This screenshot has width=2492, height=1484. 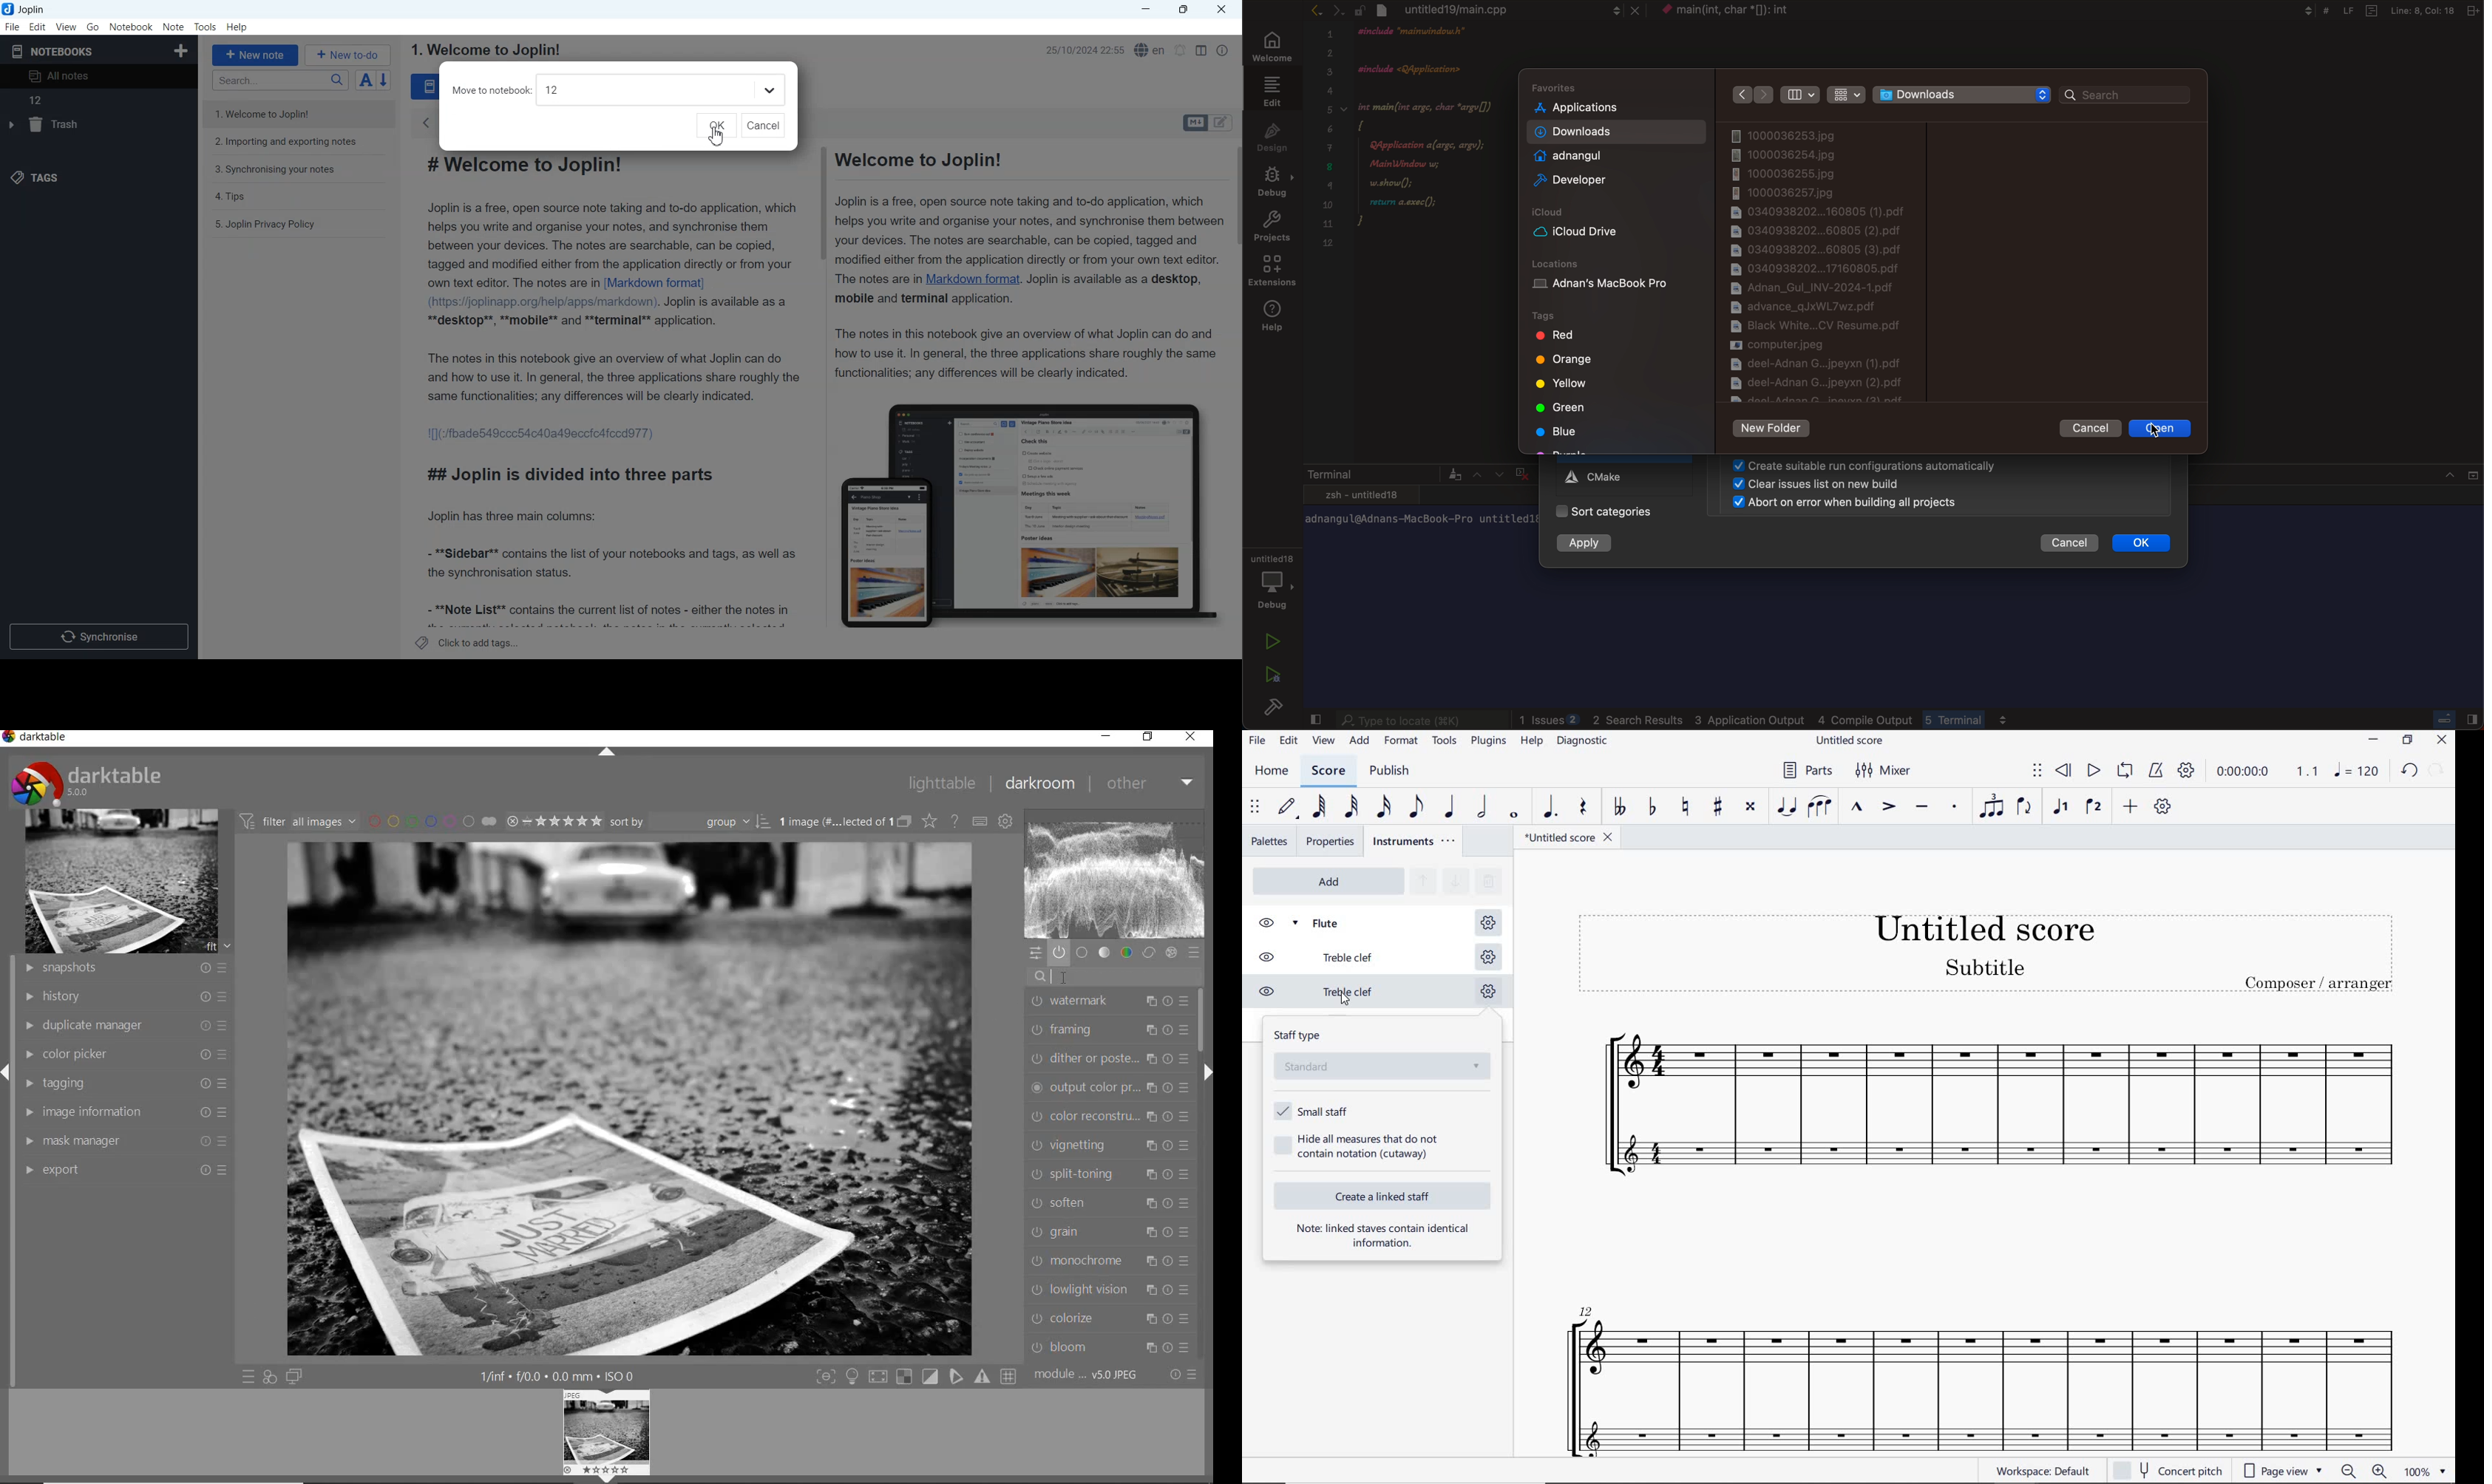 I want to click on STAFF SETTING, so click(x=1488, y=994).